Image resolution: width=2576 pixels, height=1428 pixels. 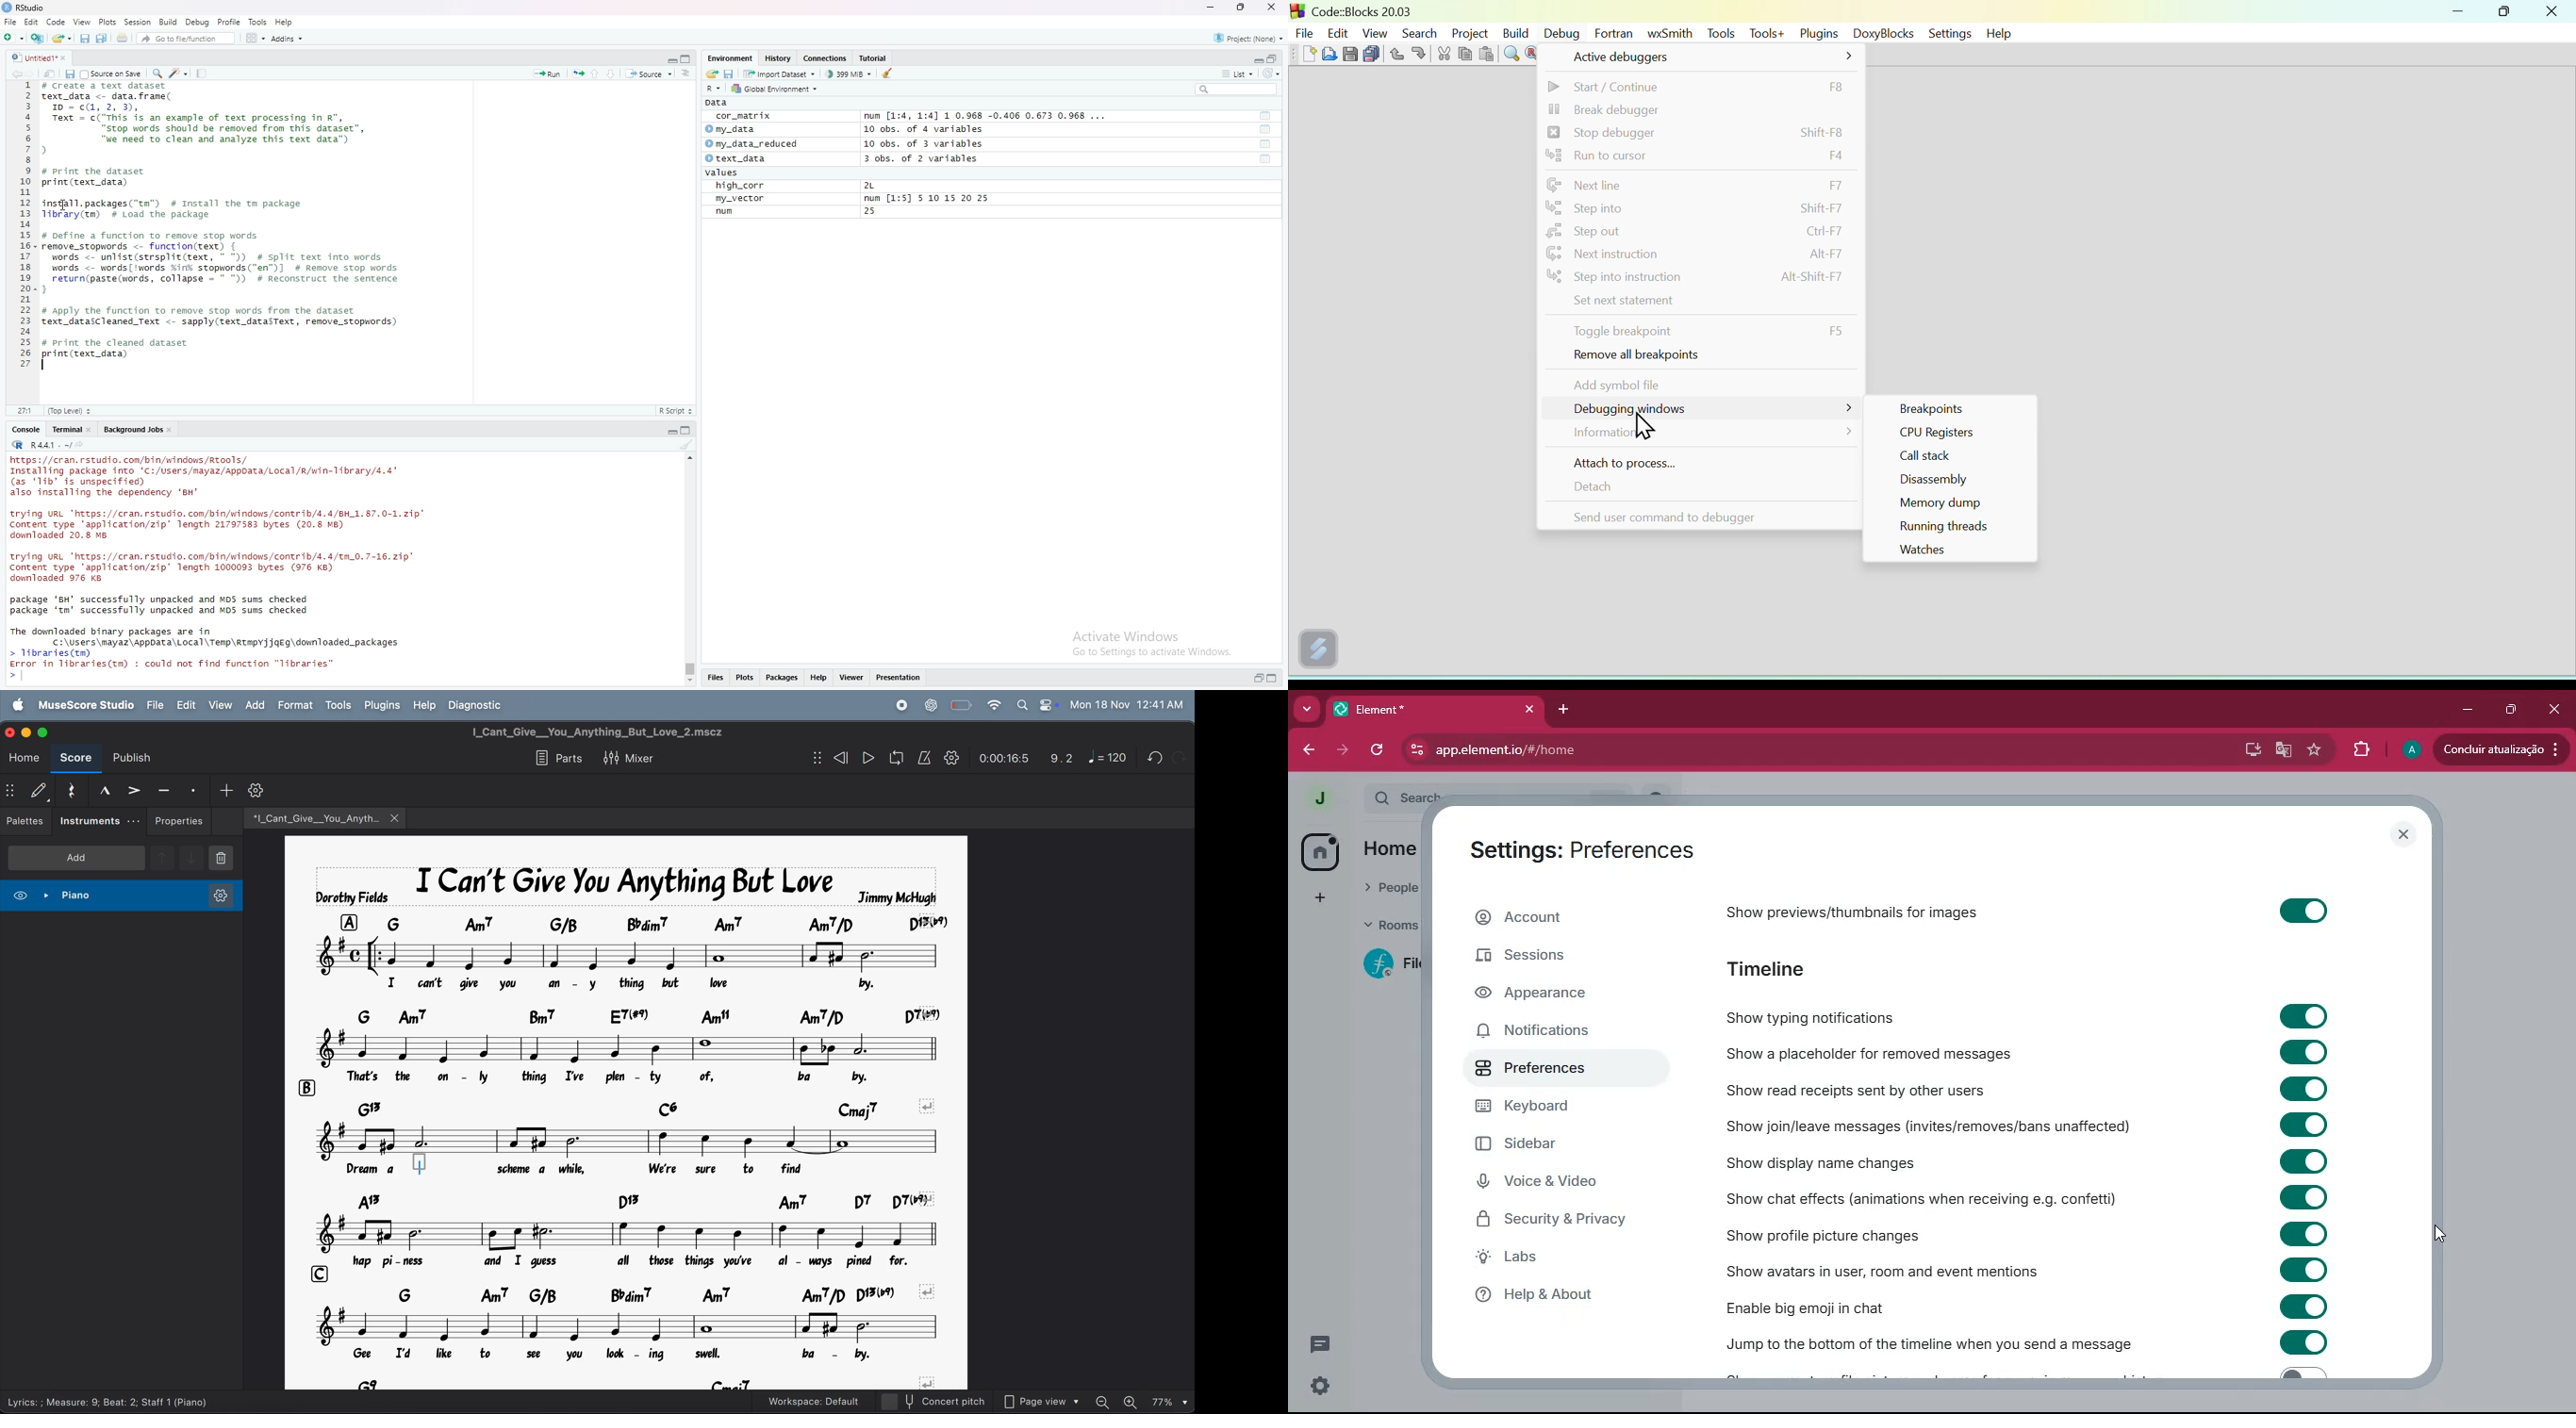 I want to click on code, so click(x=56, y=21).